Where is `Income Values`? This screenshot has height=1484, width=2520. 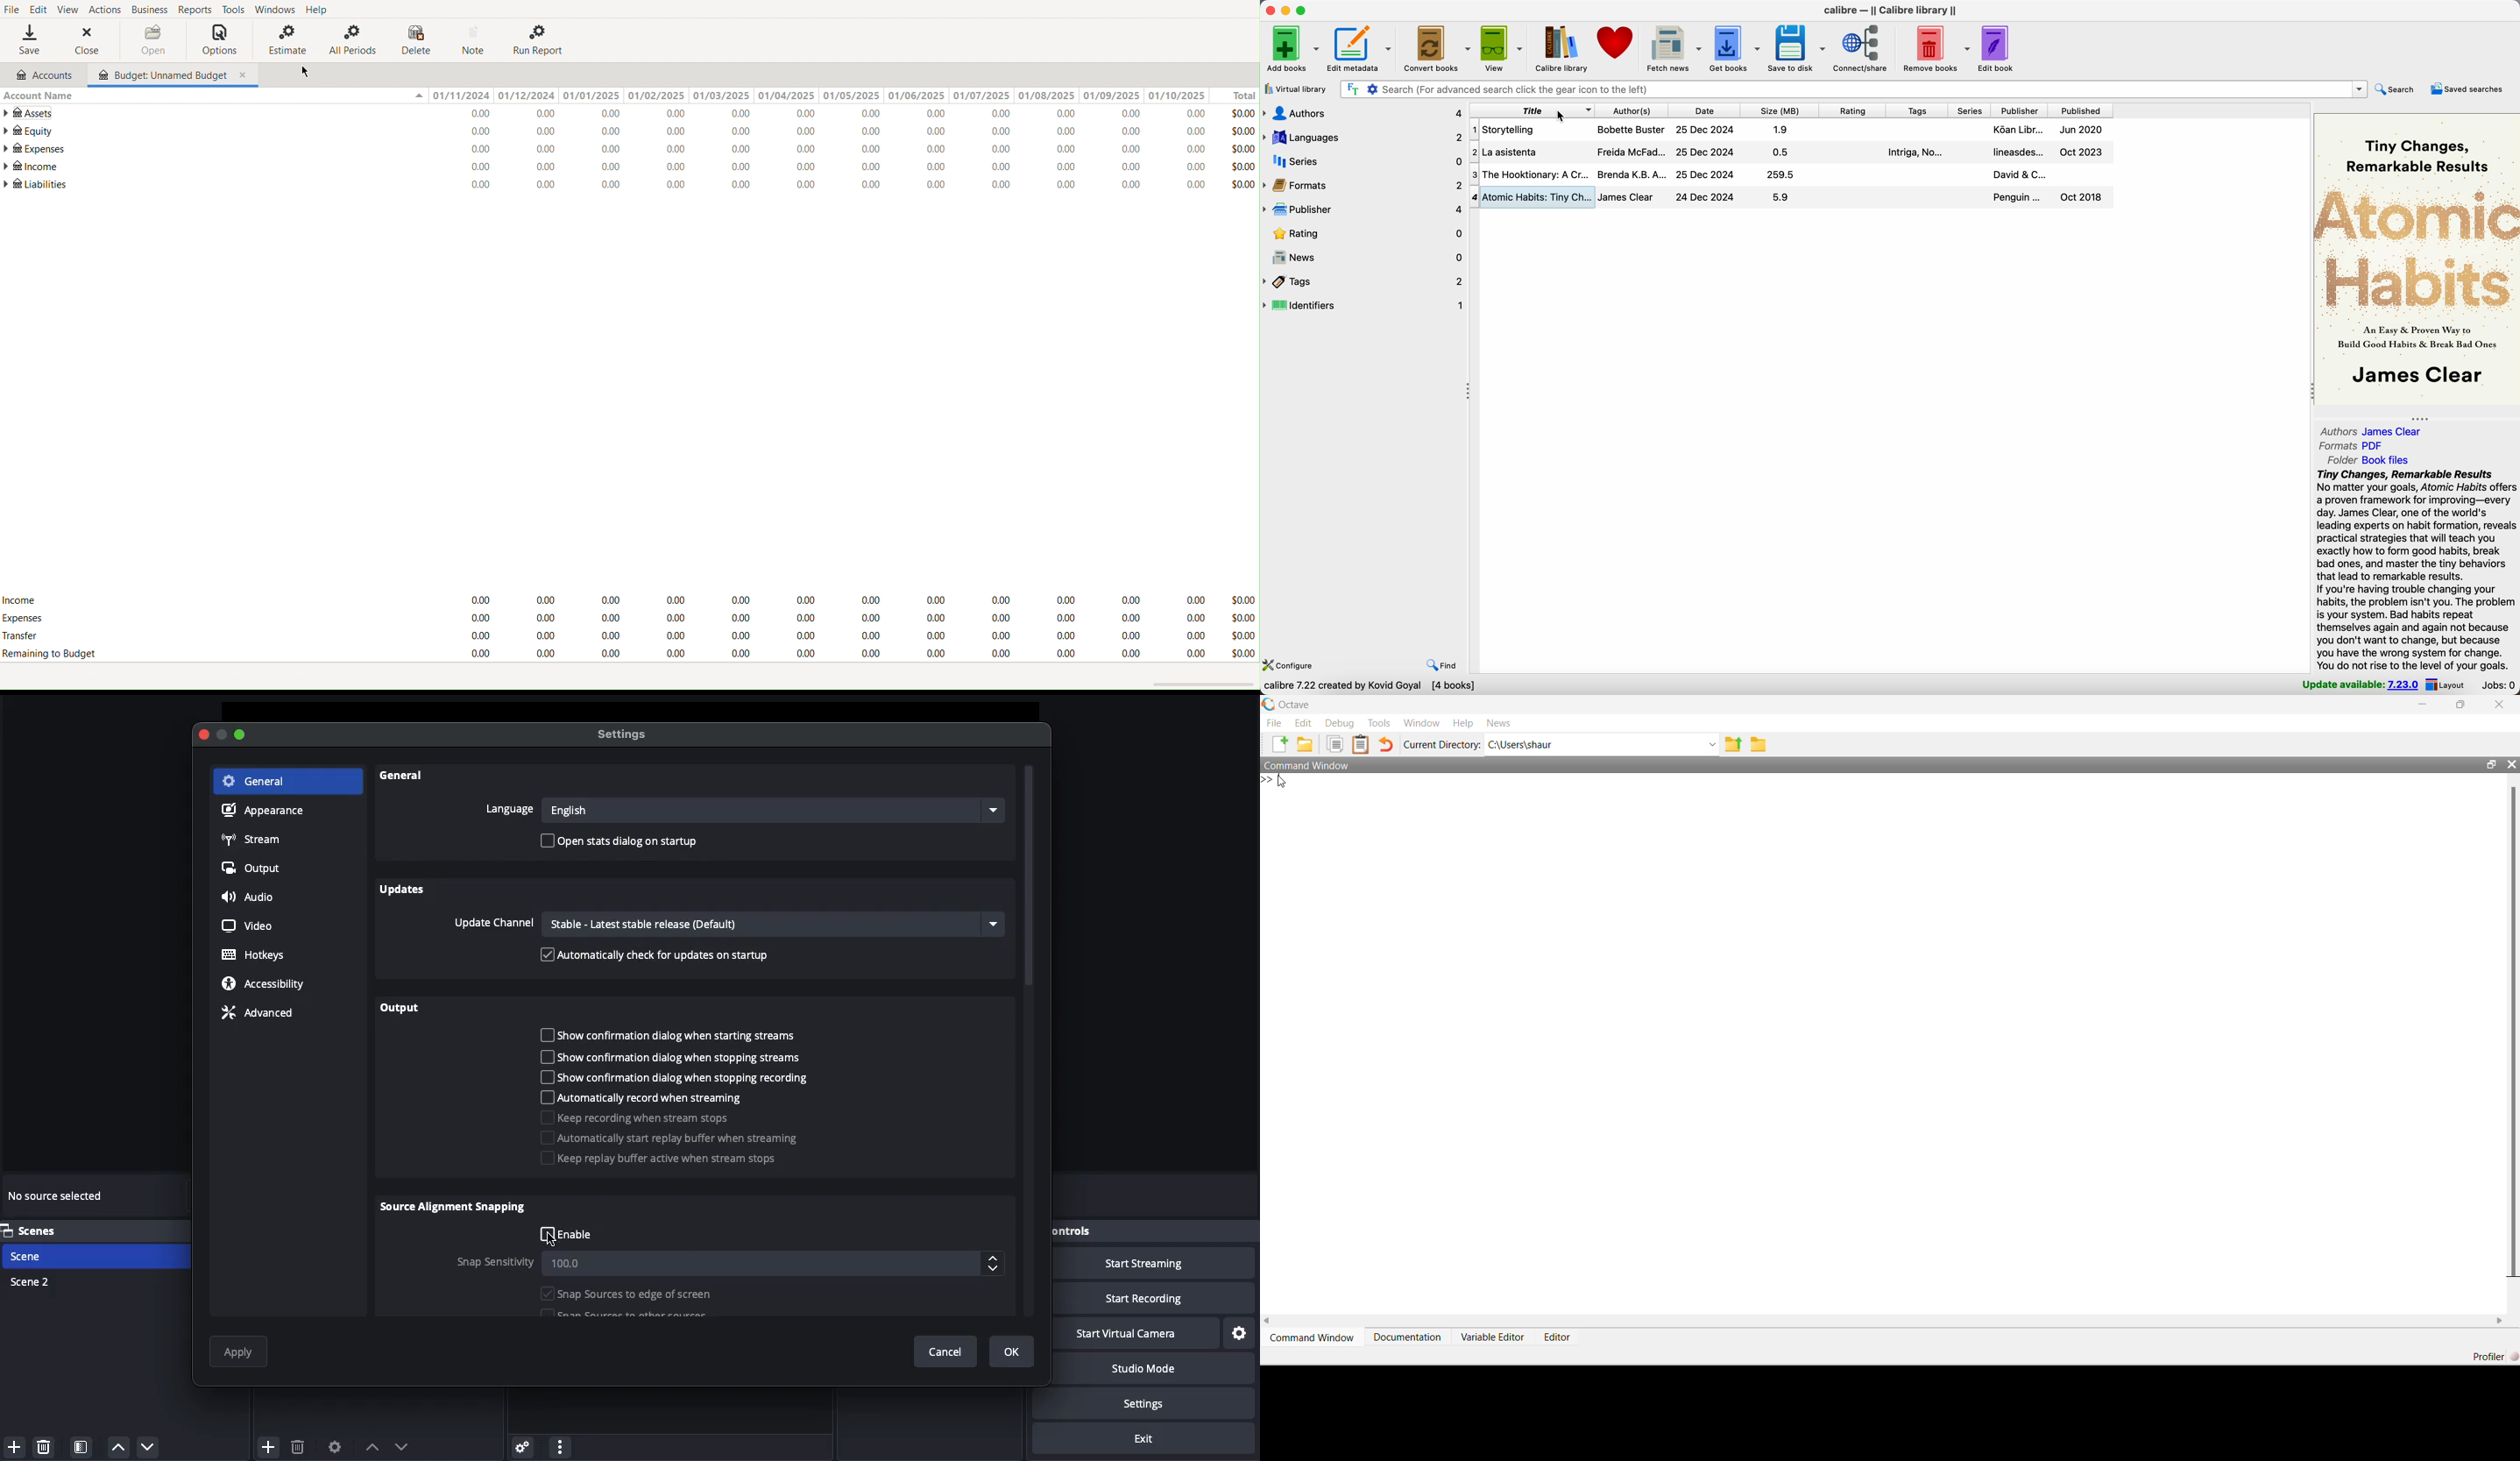
Income Values is located at coordinates (830, 597).